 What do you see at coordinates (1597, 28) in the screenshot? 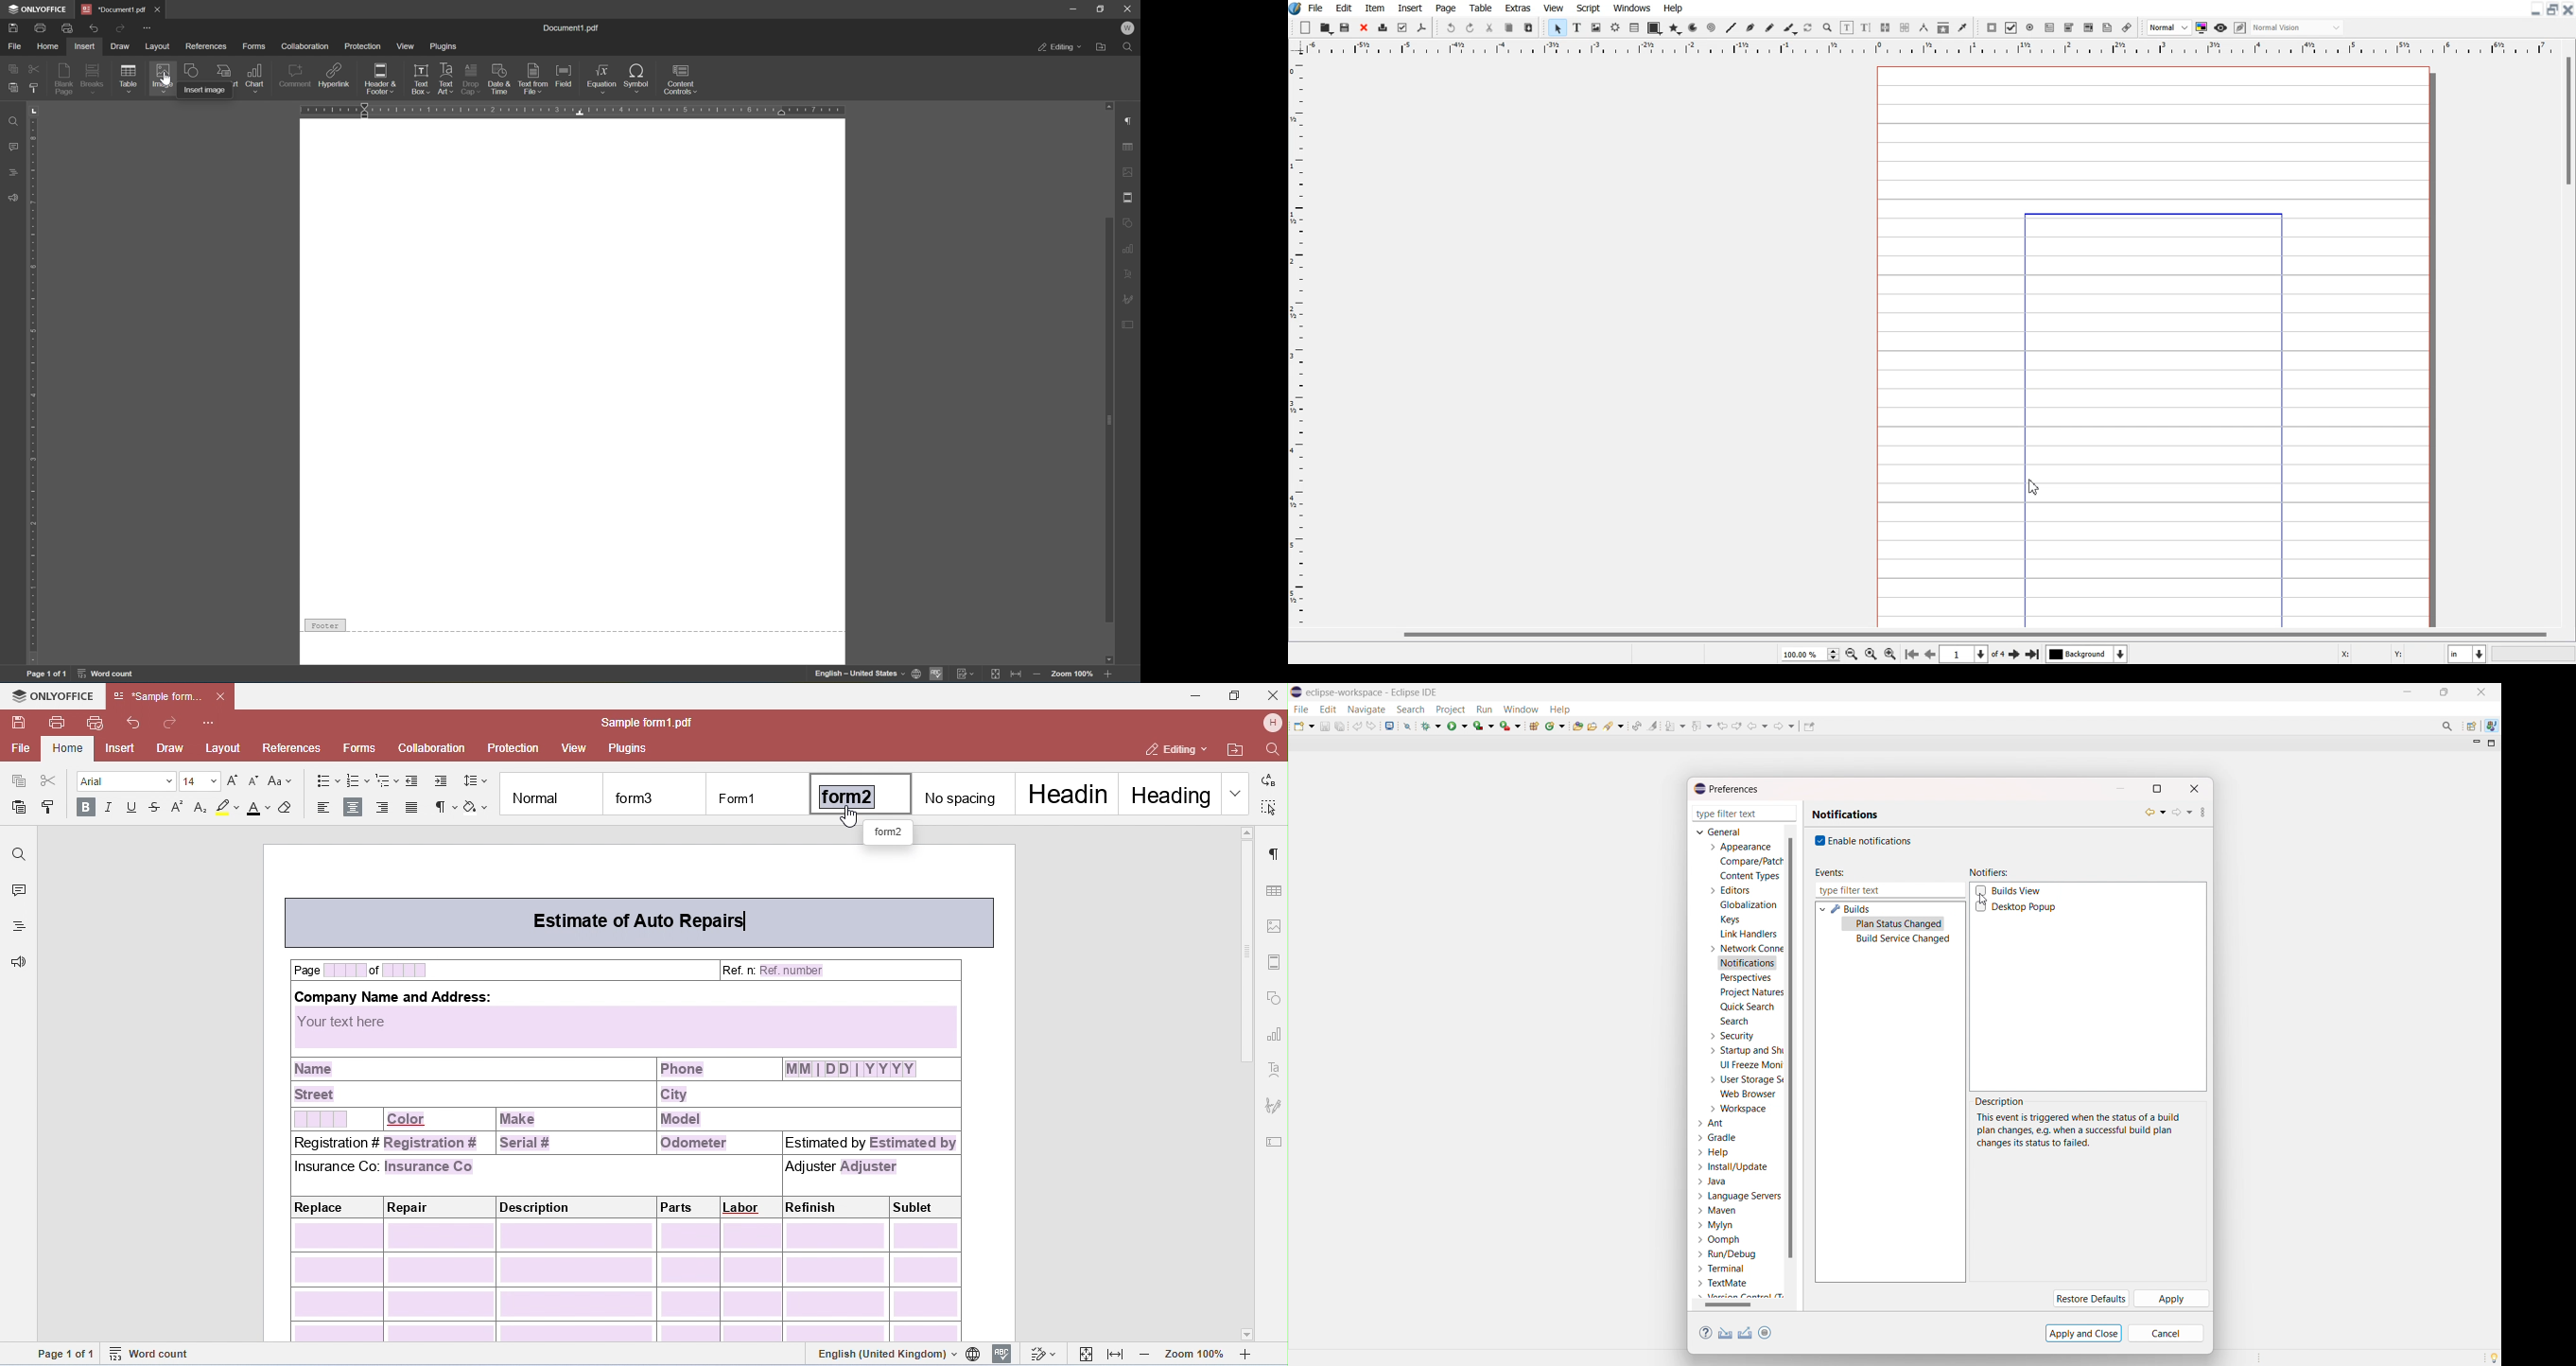
I see `Image Frame` at bounding box center [1597, 28].